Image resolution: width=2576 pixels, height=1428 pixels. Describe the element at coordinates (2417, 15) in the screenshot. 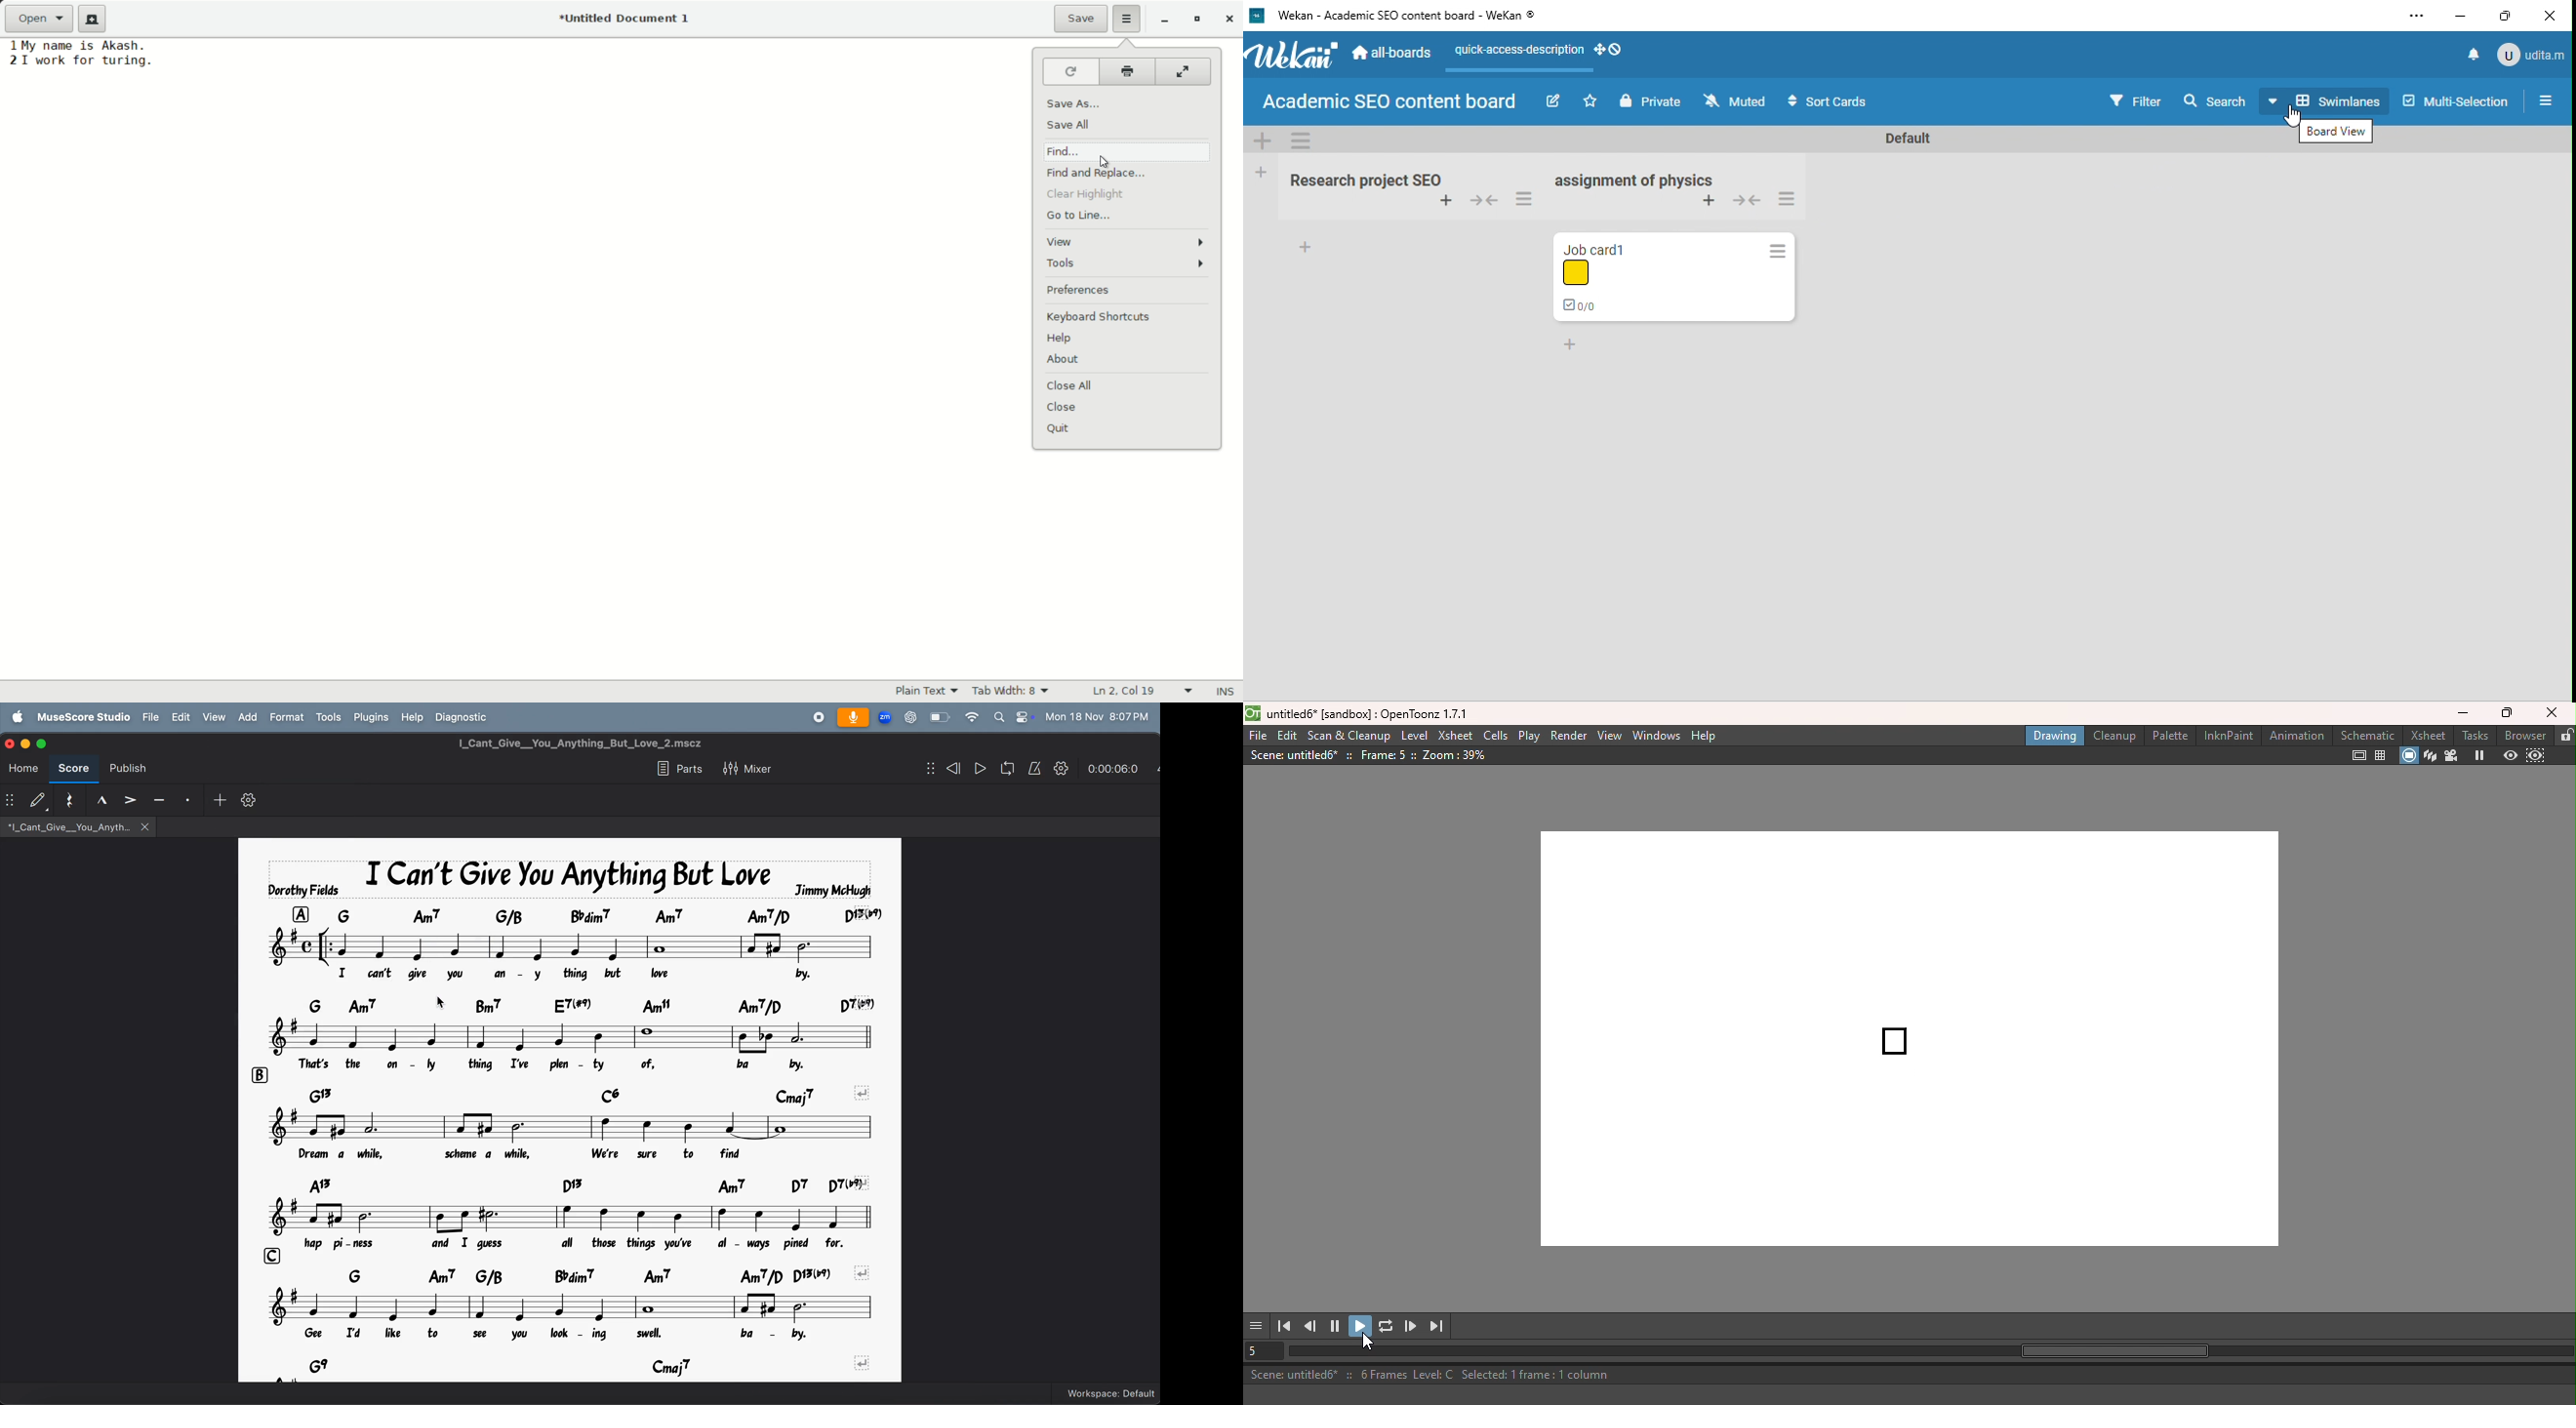

I see `options` at that location.